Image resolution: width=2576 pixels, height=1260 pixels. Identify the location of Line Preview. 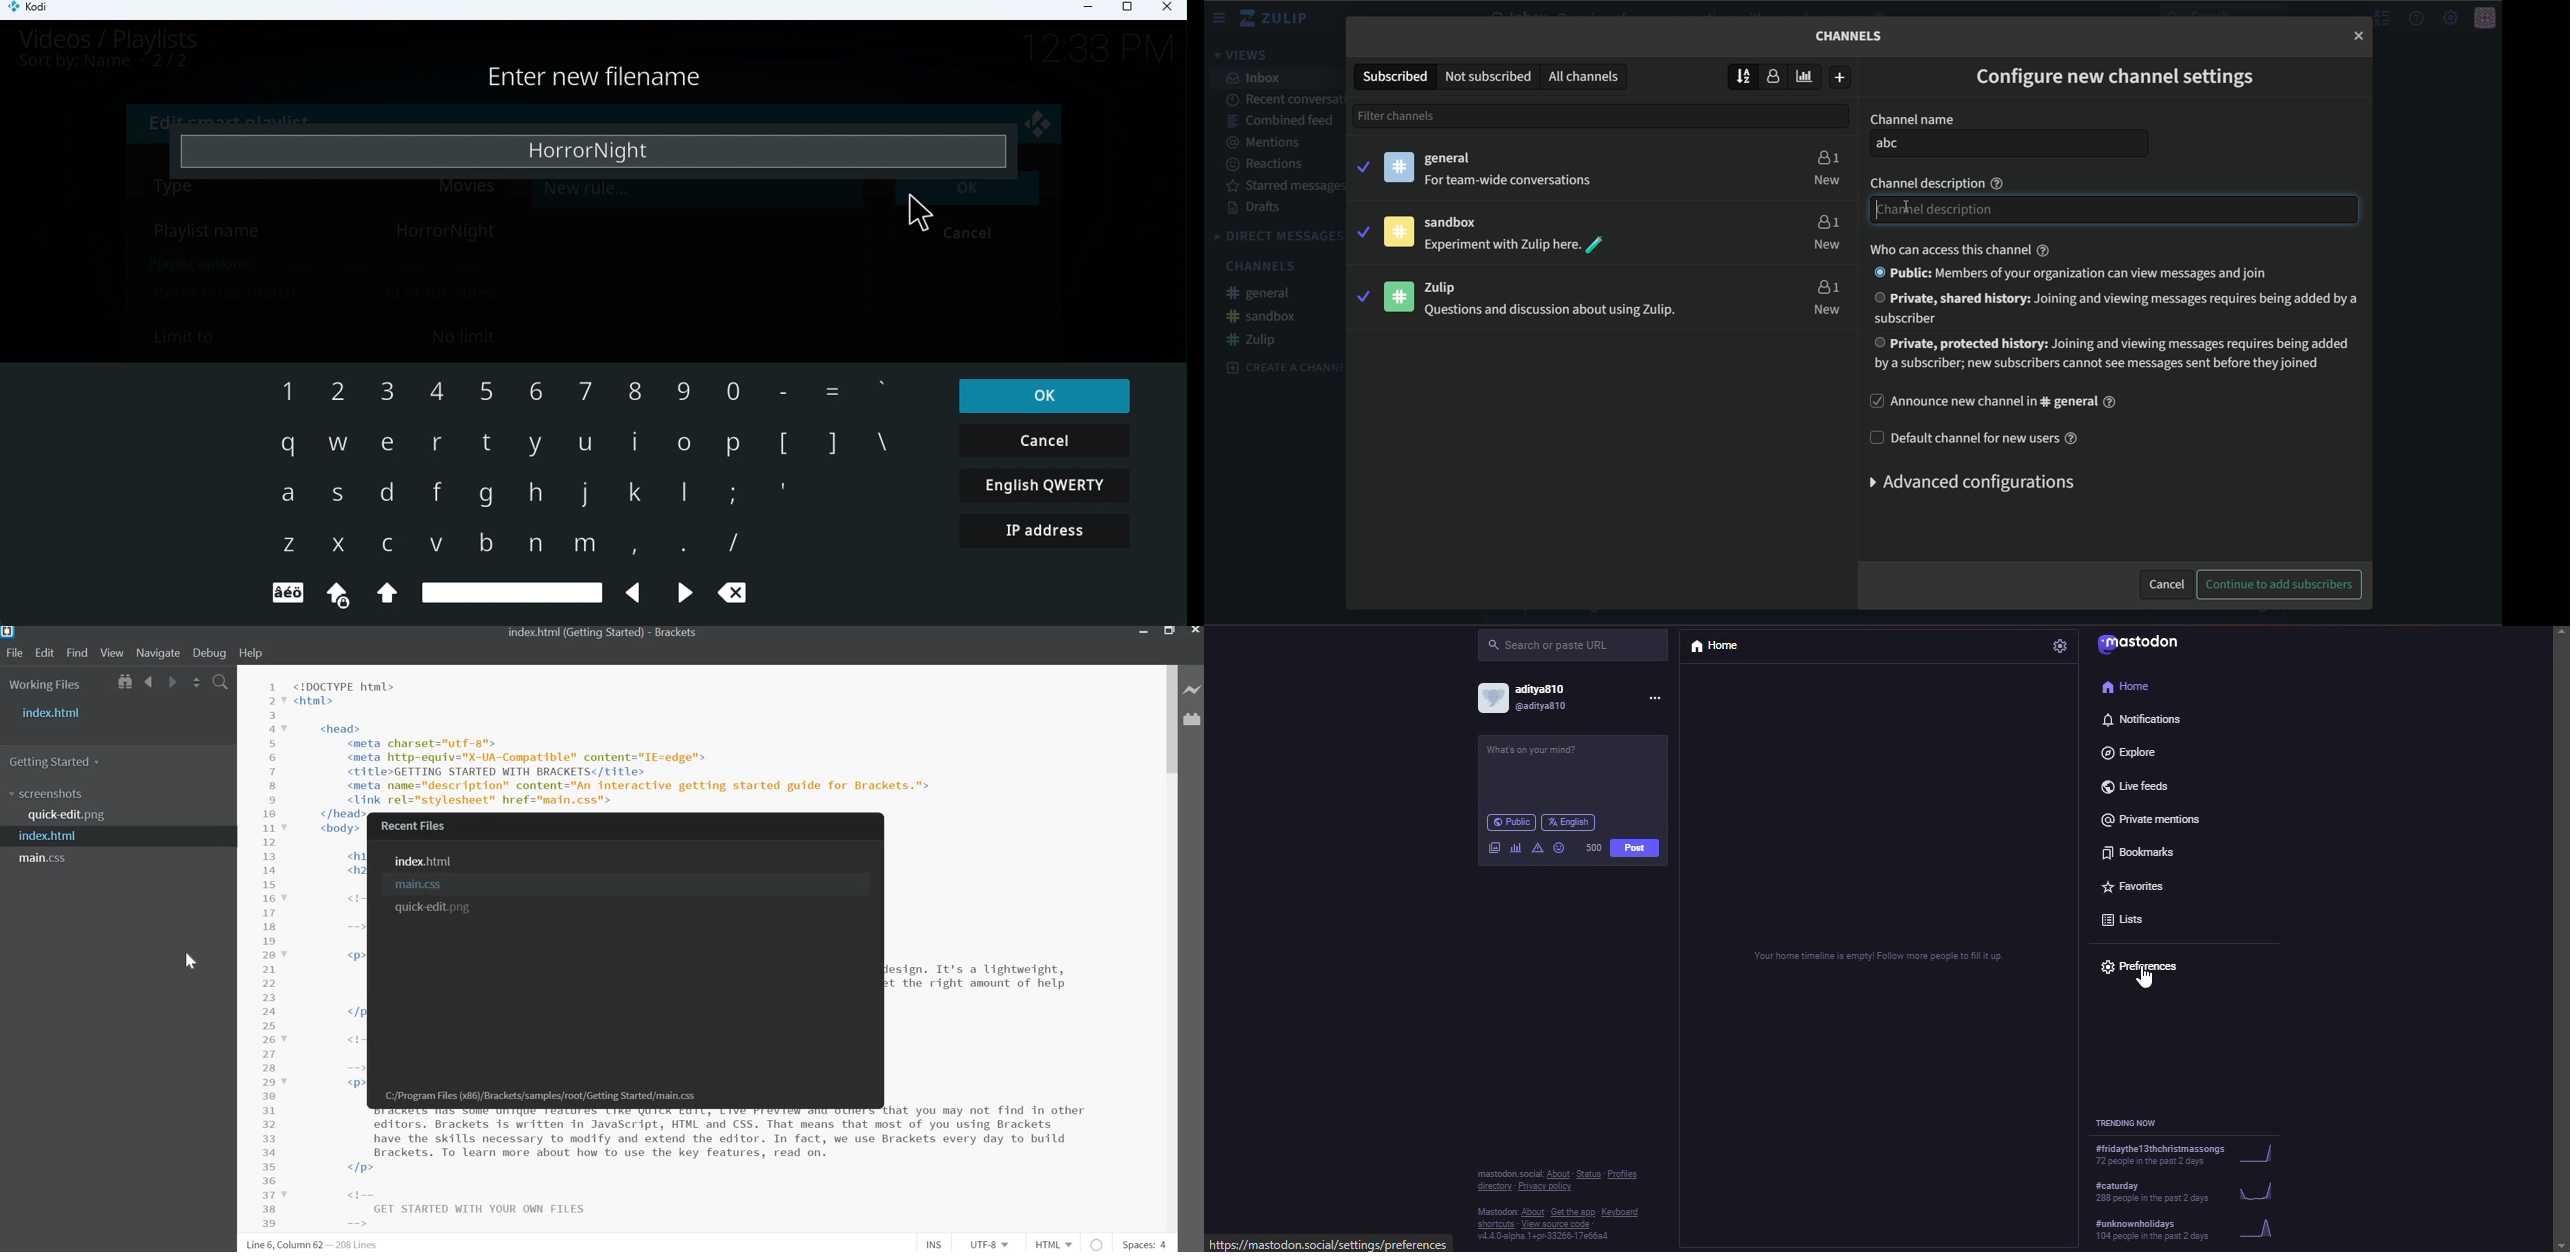
(1193, 691).